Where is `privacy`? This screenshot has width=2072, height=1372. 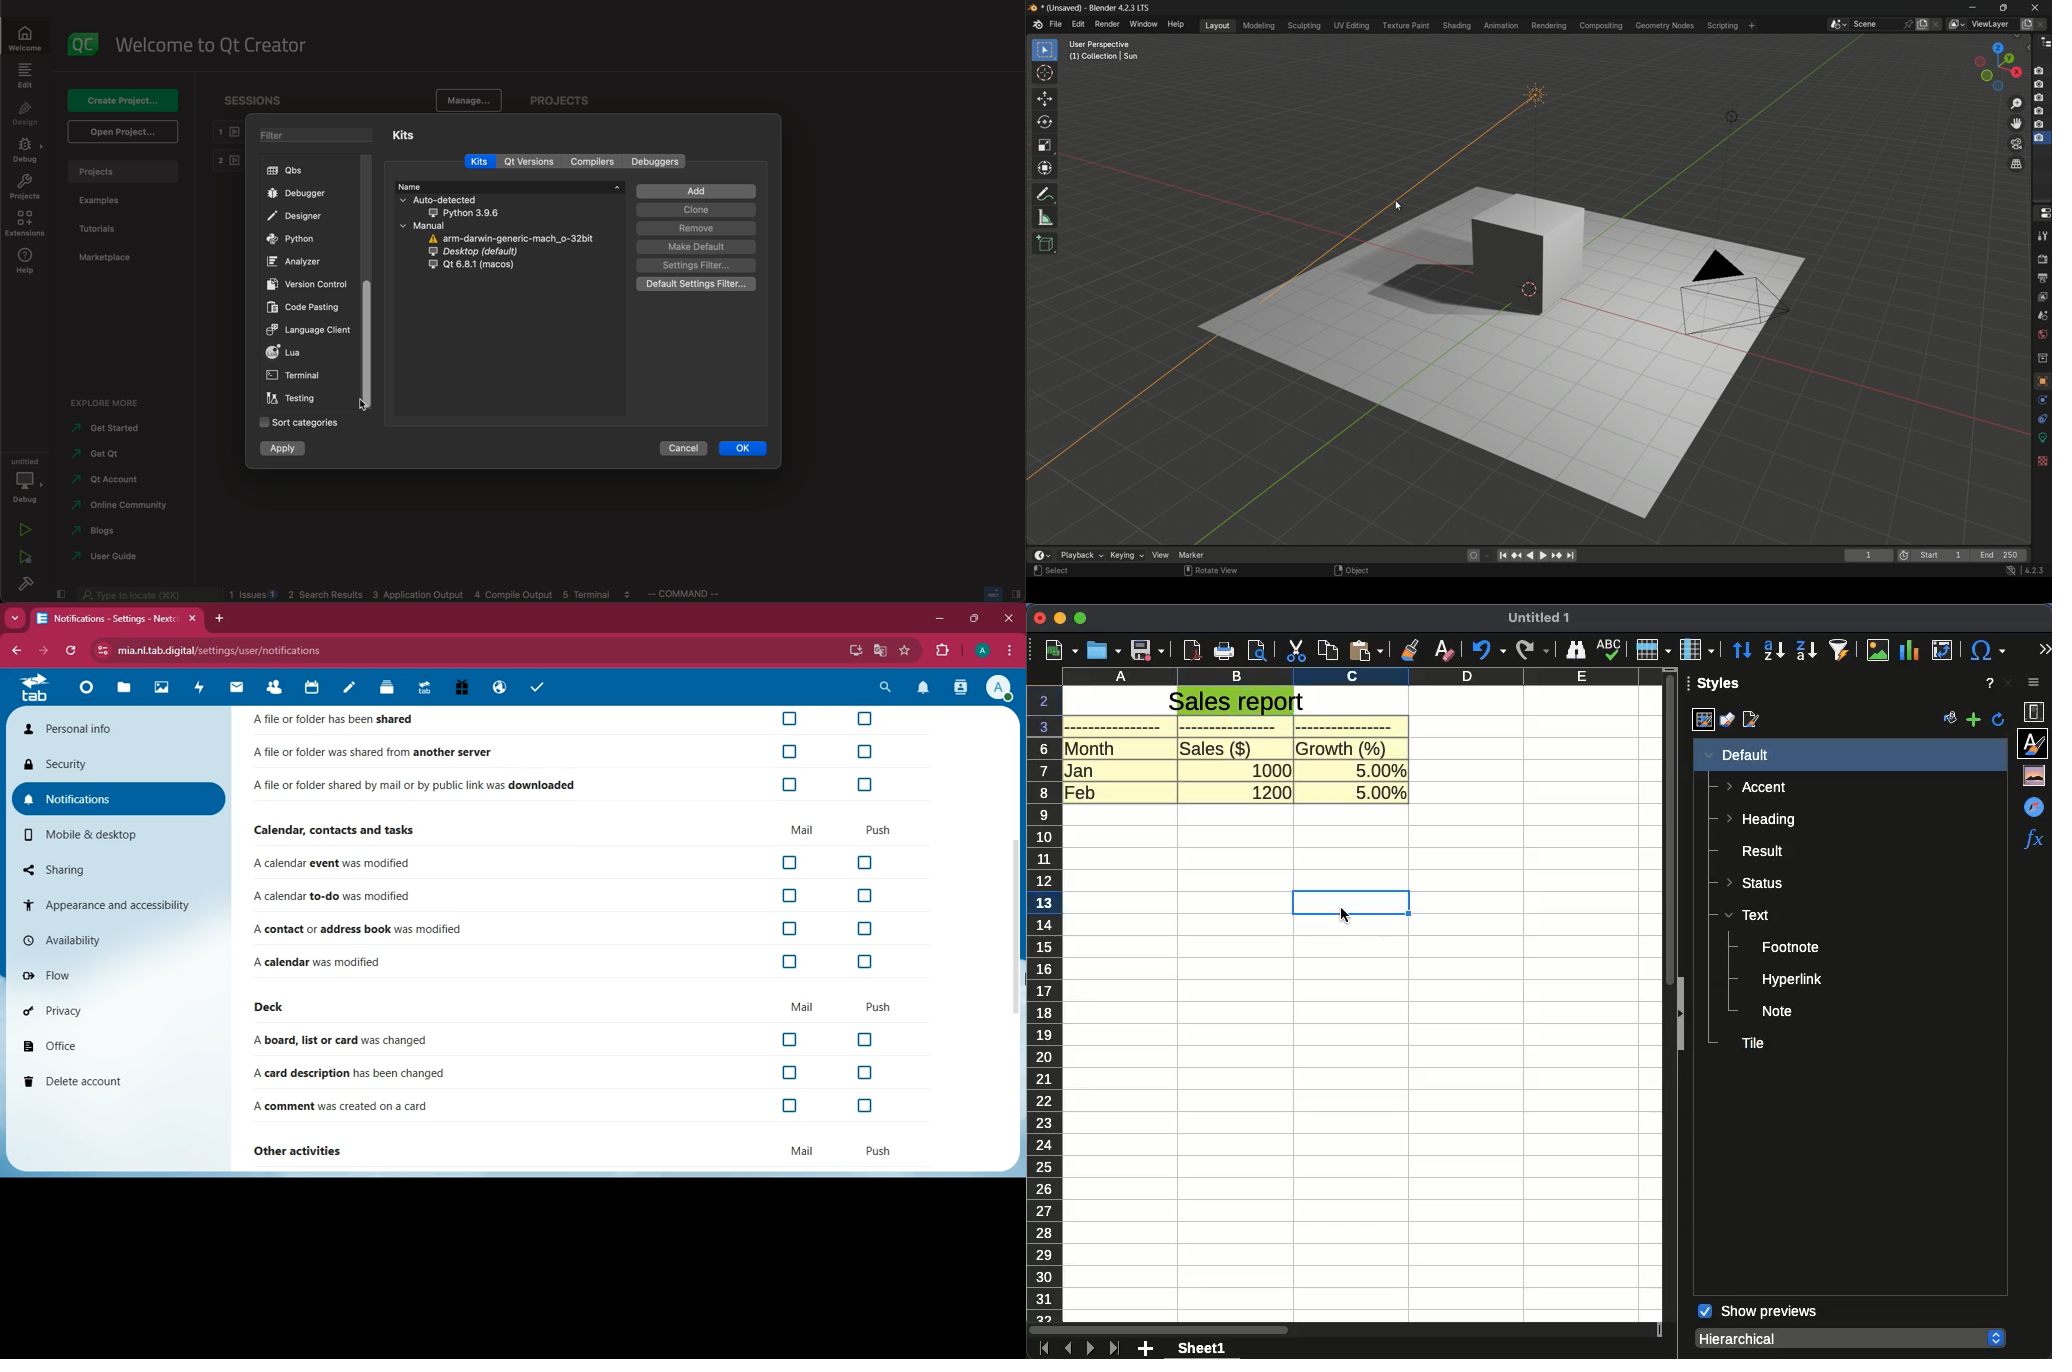
privacy is located at coordinates (116, 1013).